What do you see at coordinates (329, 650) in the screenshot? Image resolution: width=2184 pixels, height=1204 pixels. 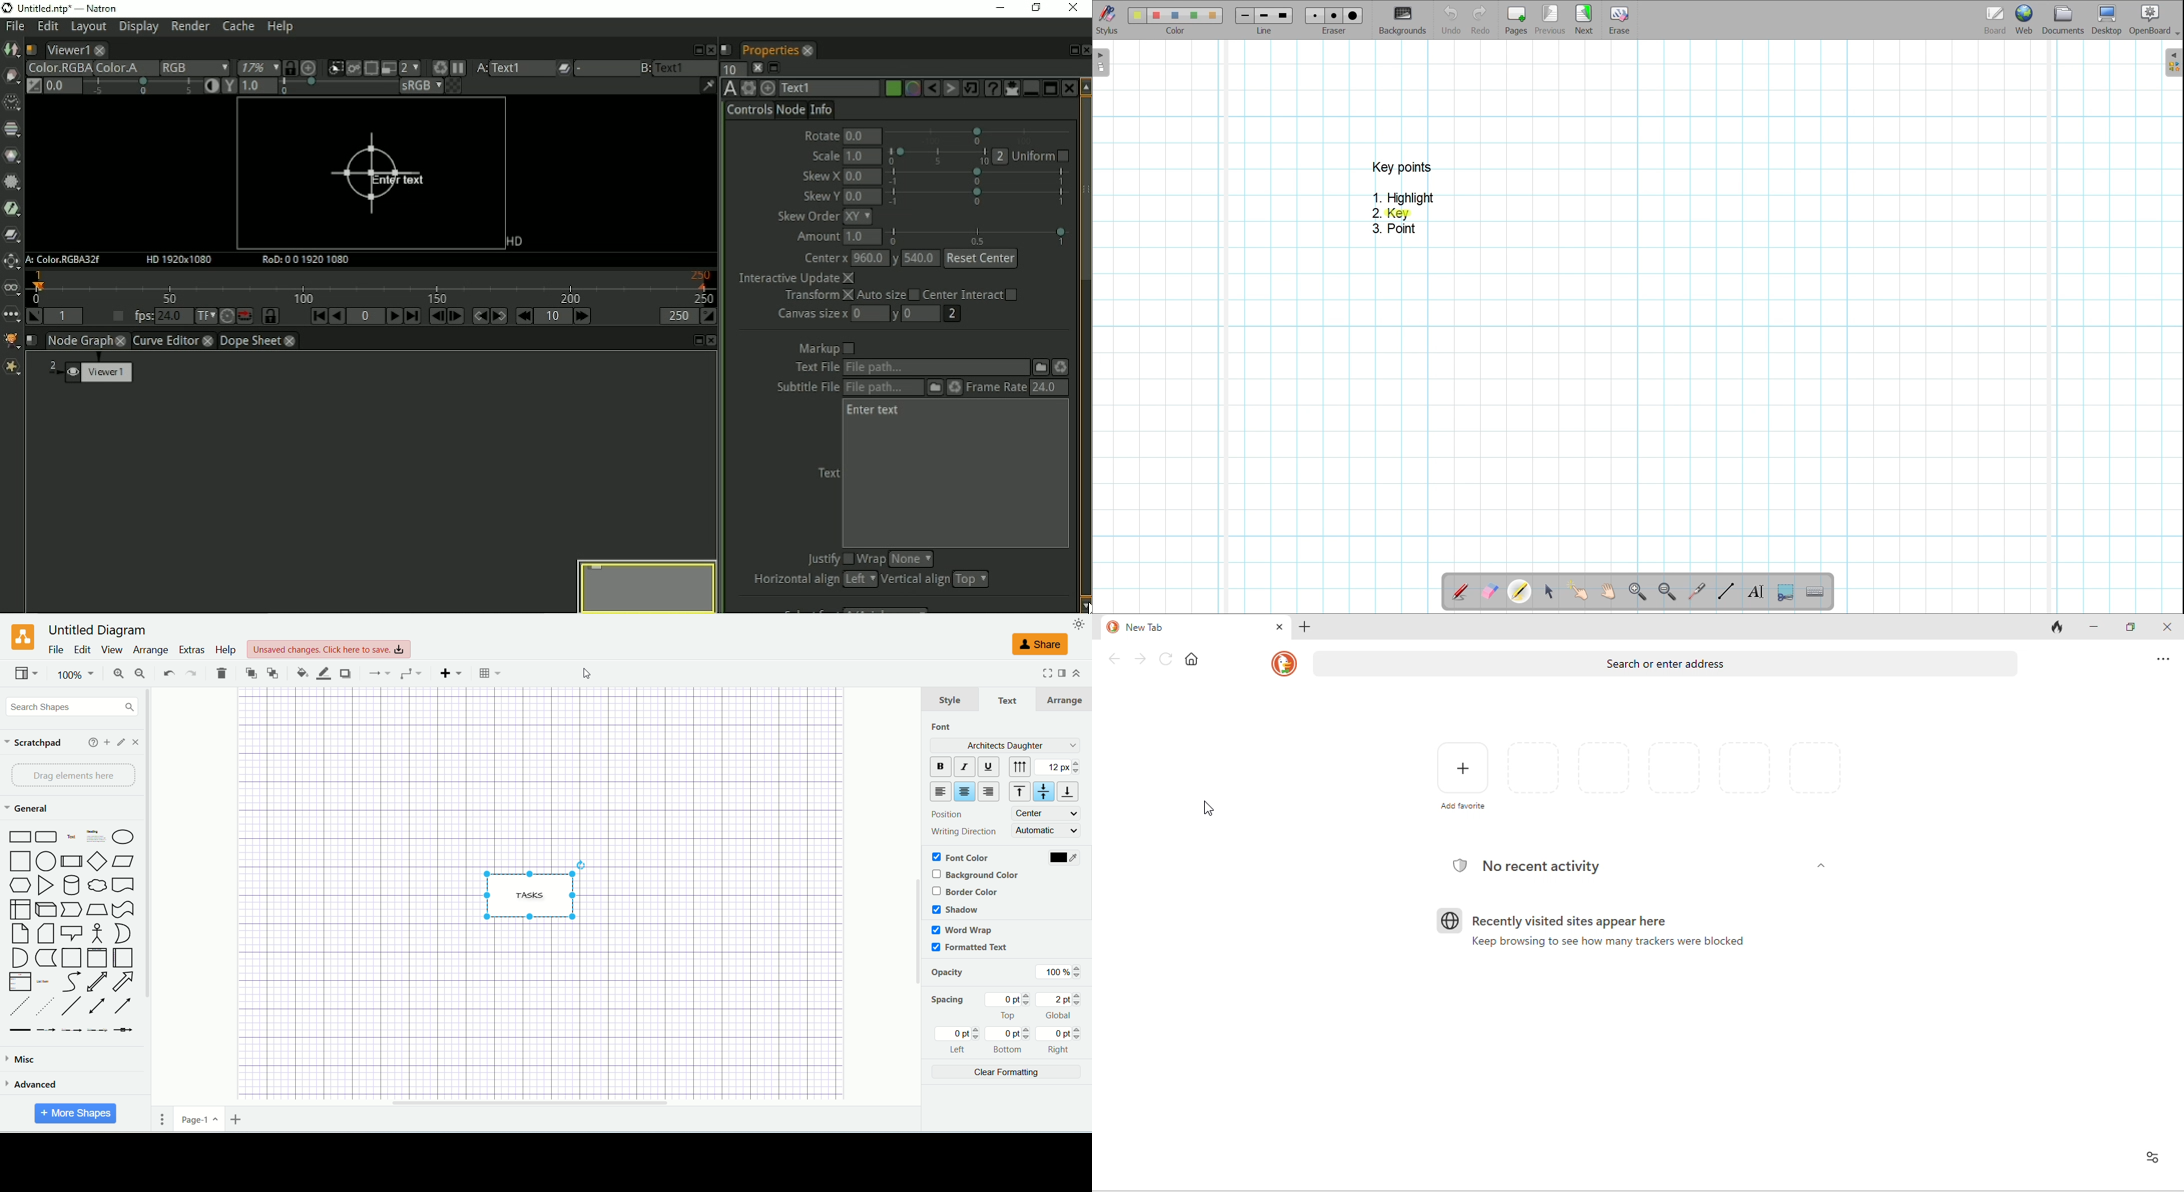 I see `click here to save` at bounding box center [329, 650].